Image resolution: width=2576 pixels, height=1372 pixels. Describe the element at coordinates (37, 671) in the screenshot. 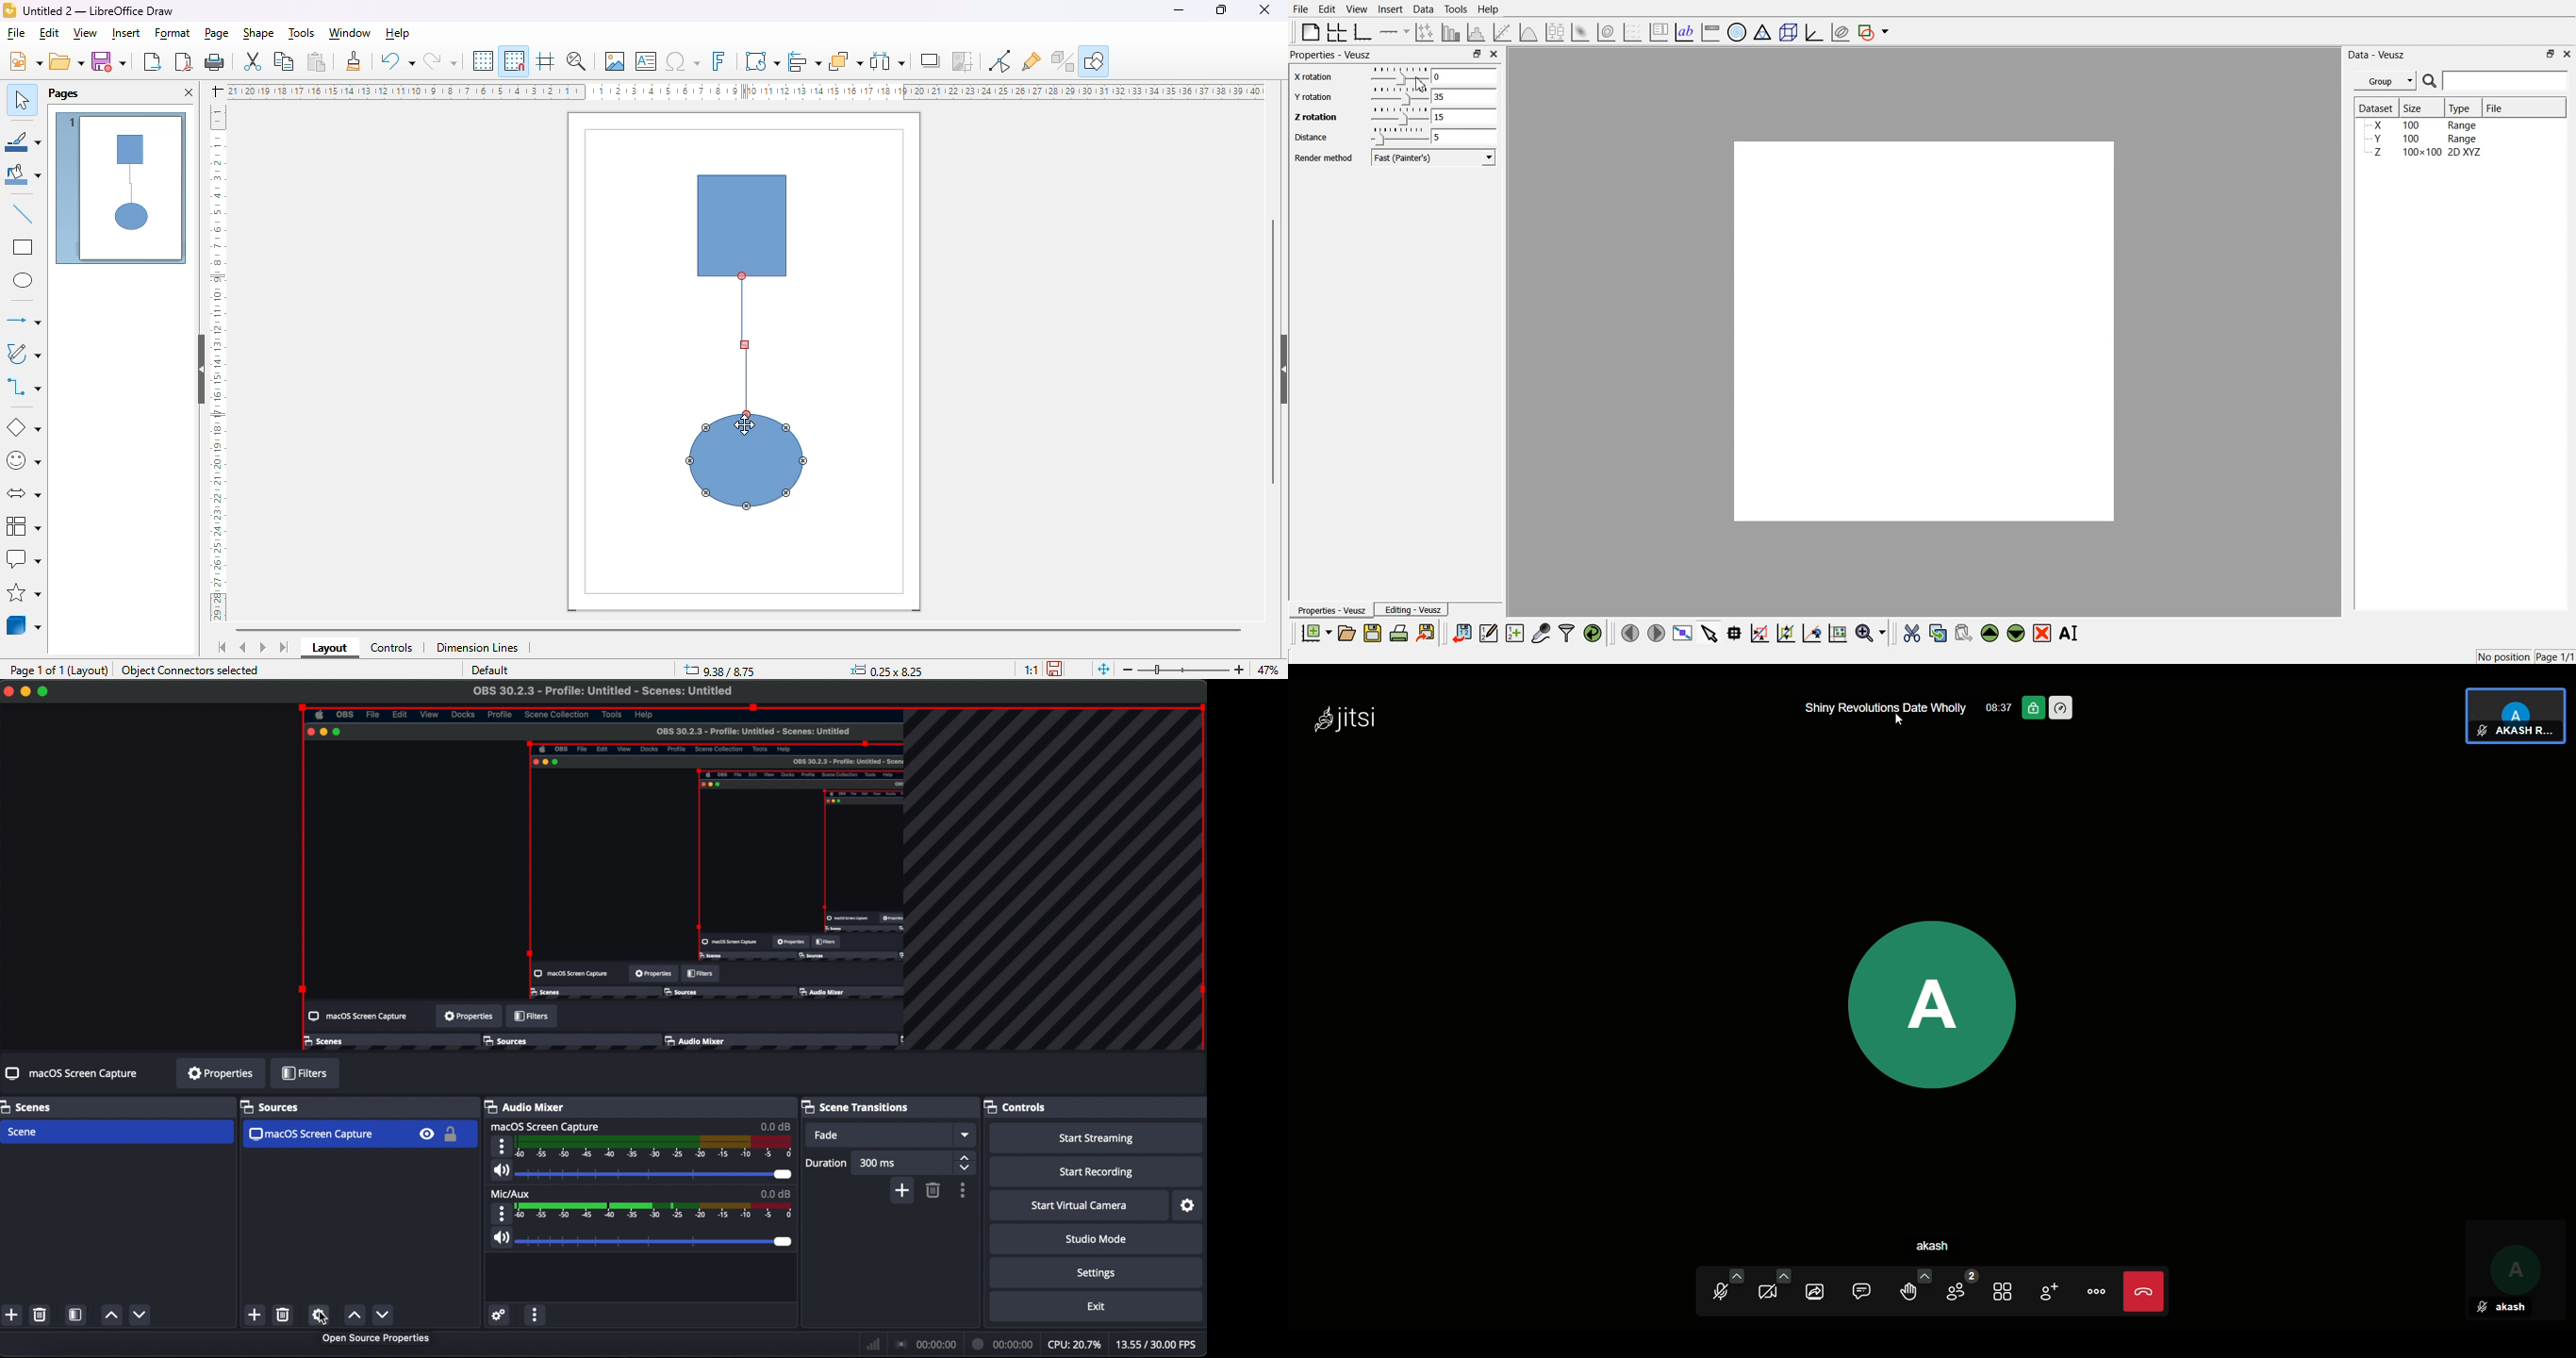

I see `page 1 of 1` at that location.